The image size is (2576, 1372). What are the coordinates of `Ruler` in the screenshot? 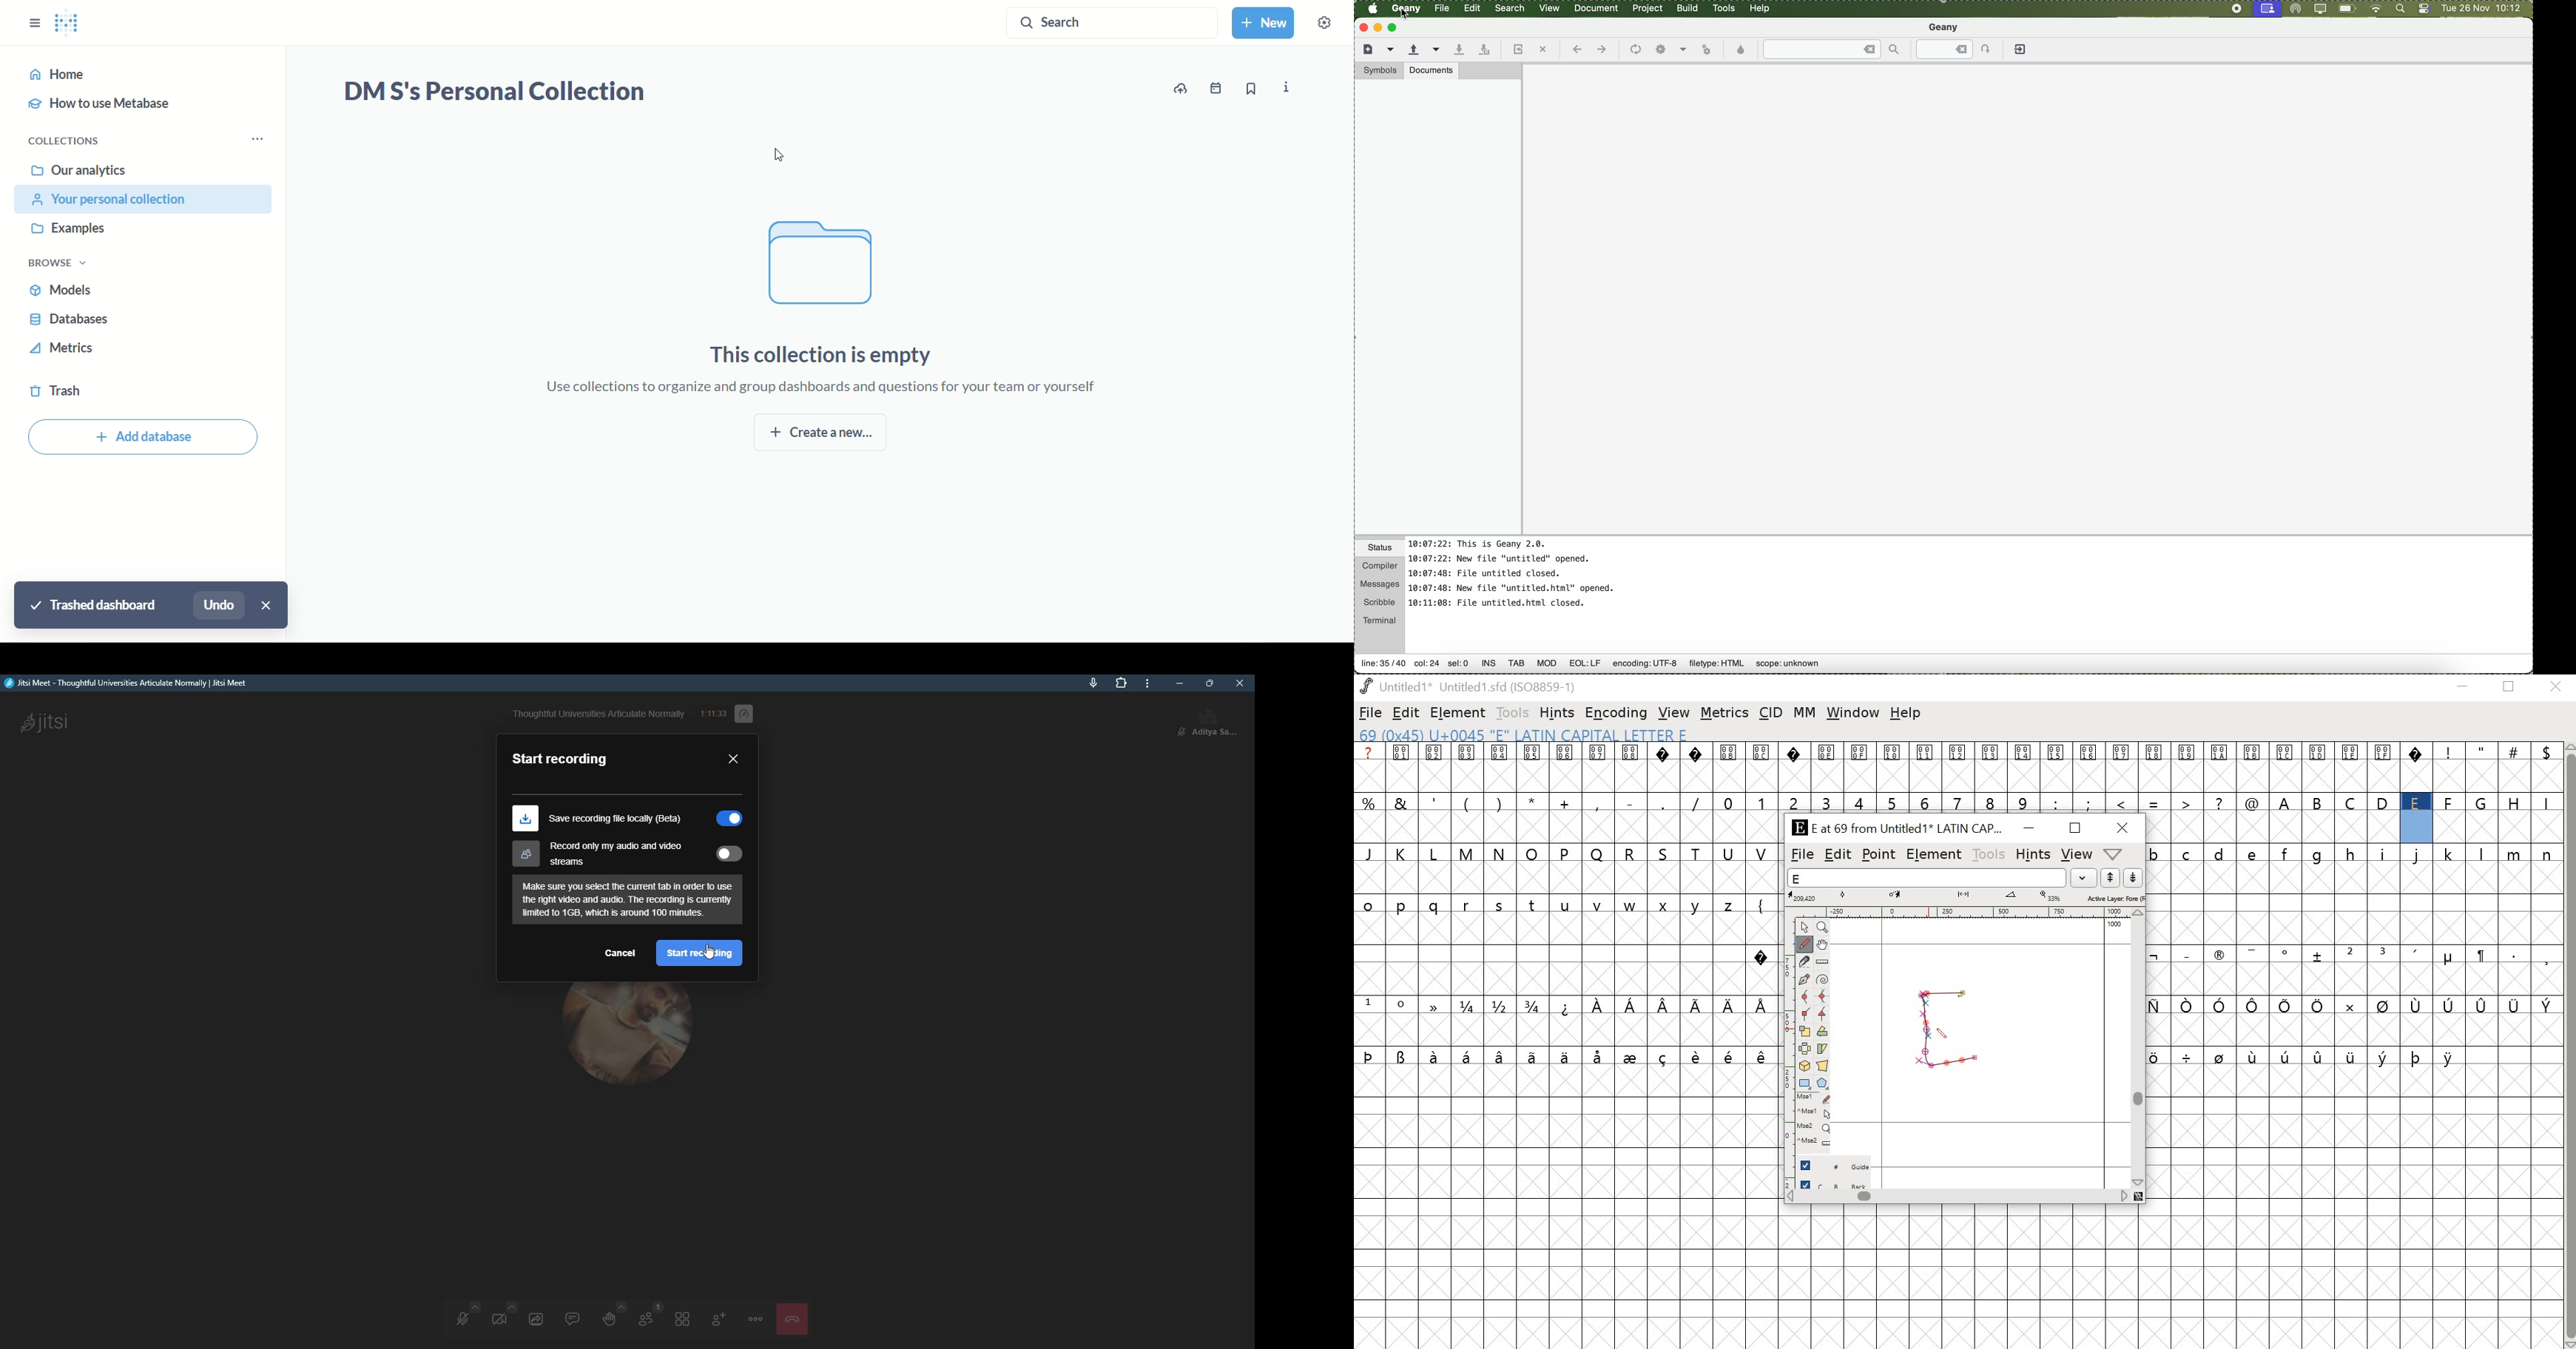 It's located at (1823, 961).